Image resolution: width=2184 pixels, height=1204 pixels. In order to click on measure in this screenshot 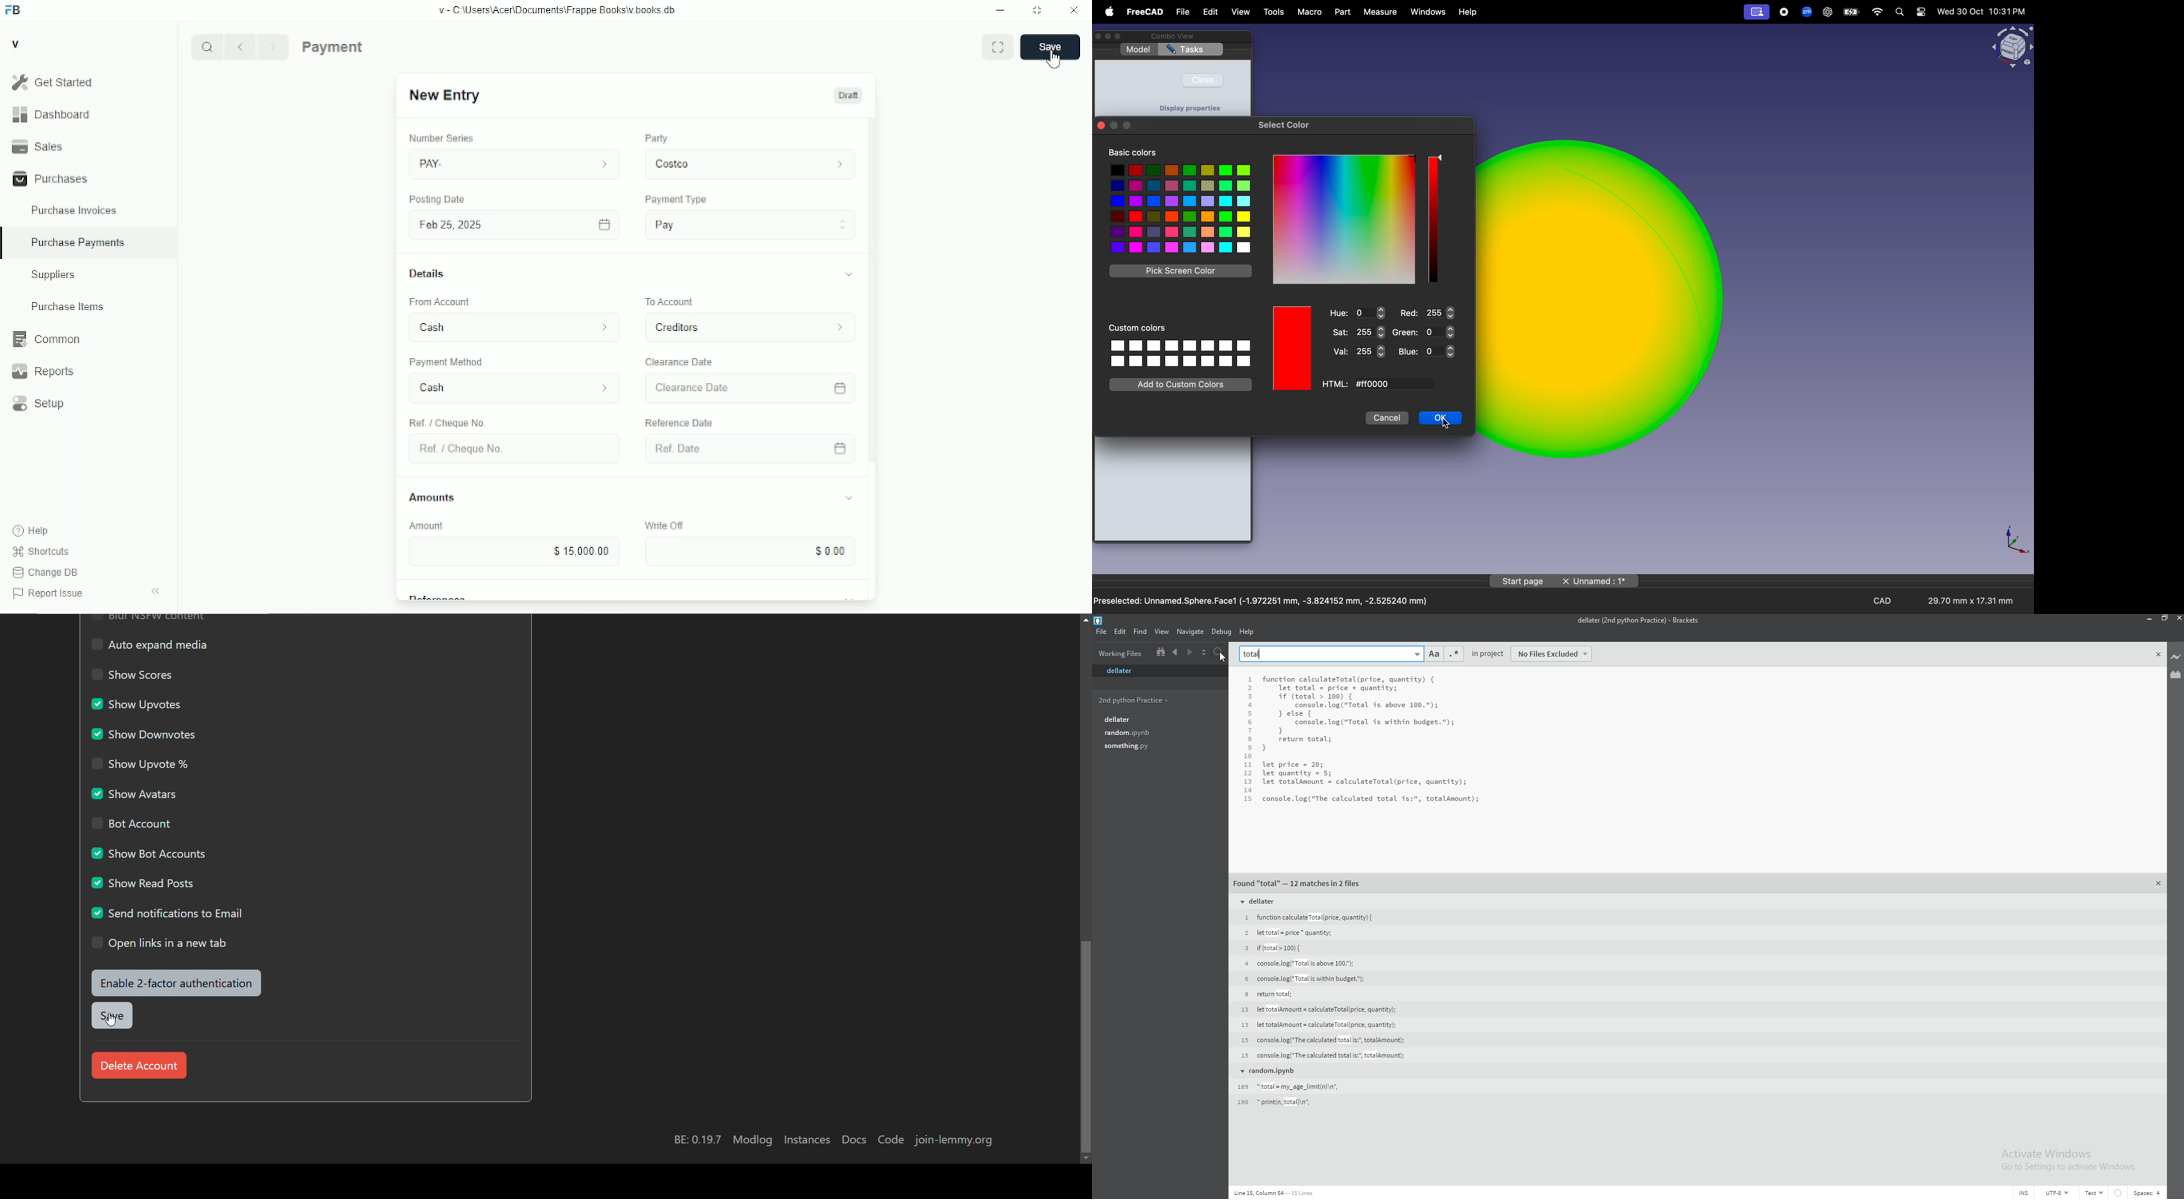, I will do `click(1379, 12)`.